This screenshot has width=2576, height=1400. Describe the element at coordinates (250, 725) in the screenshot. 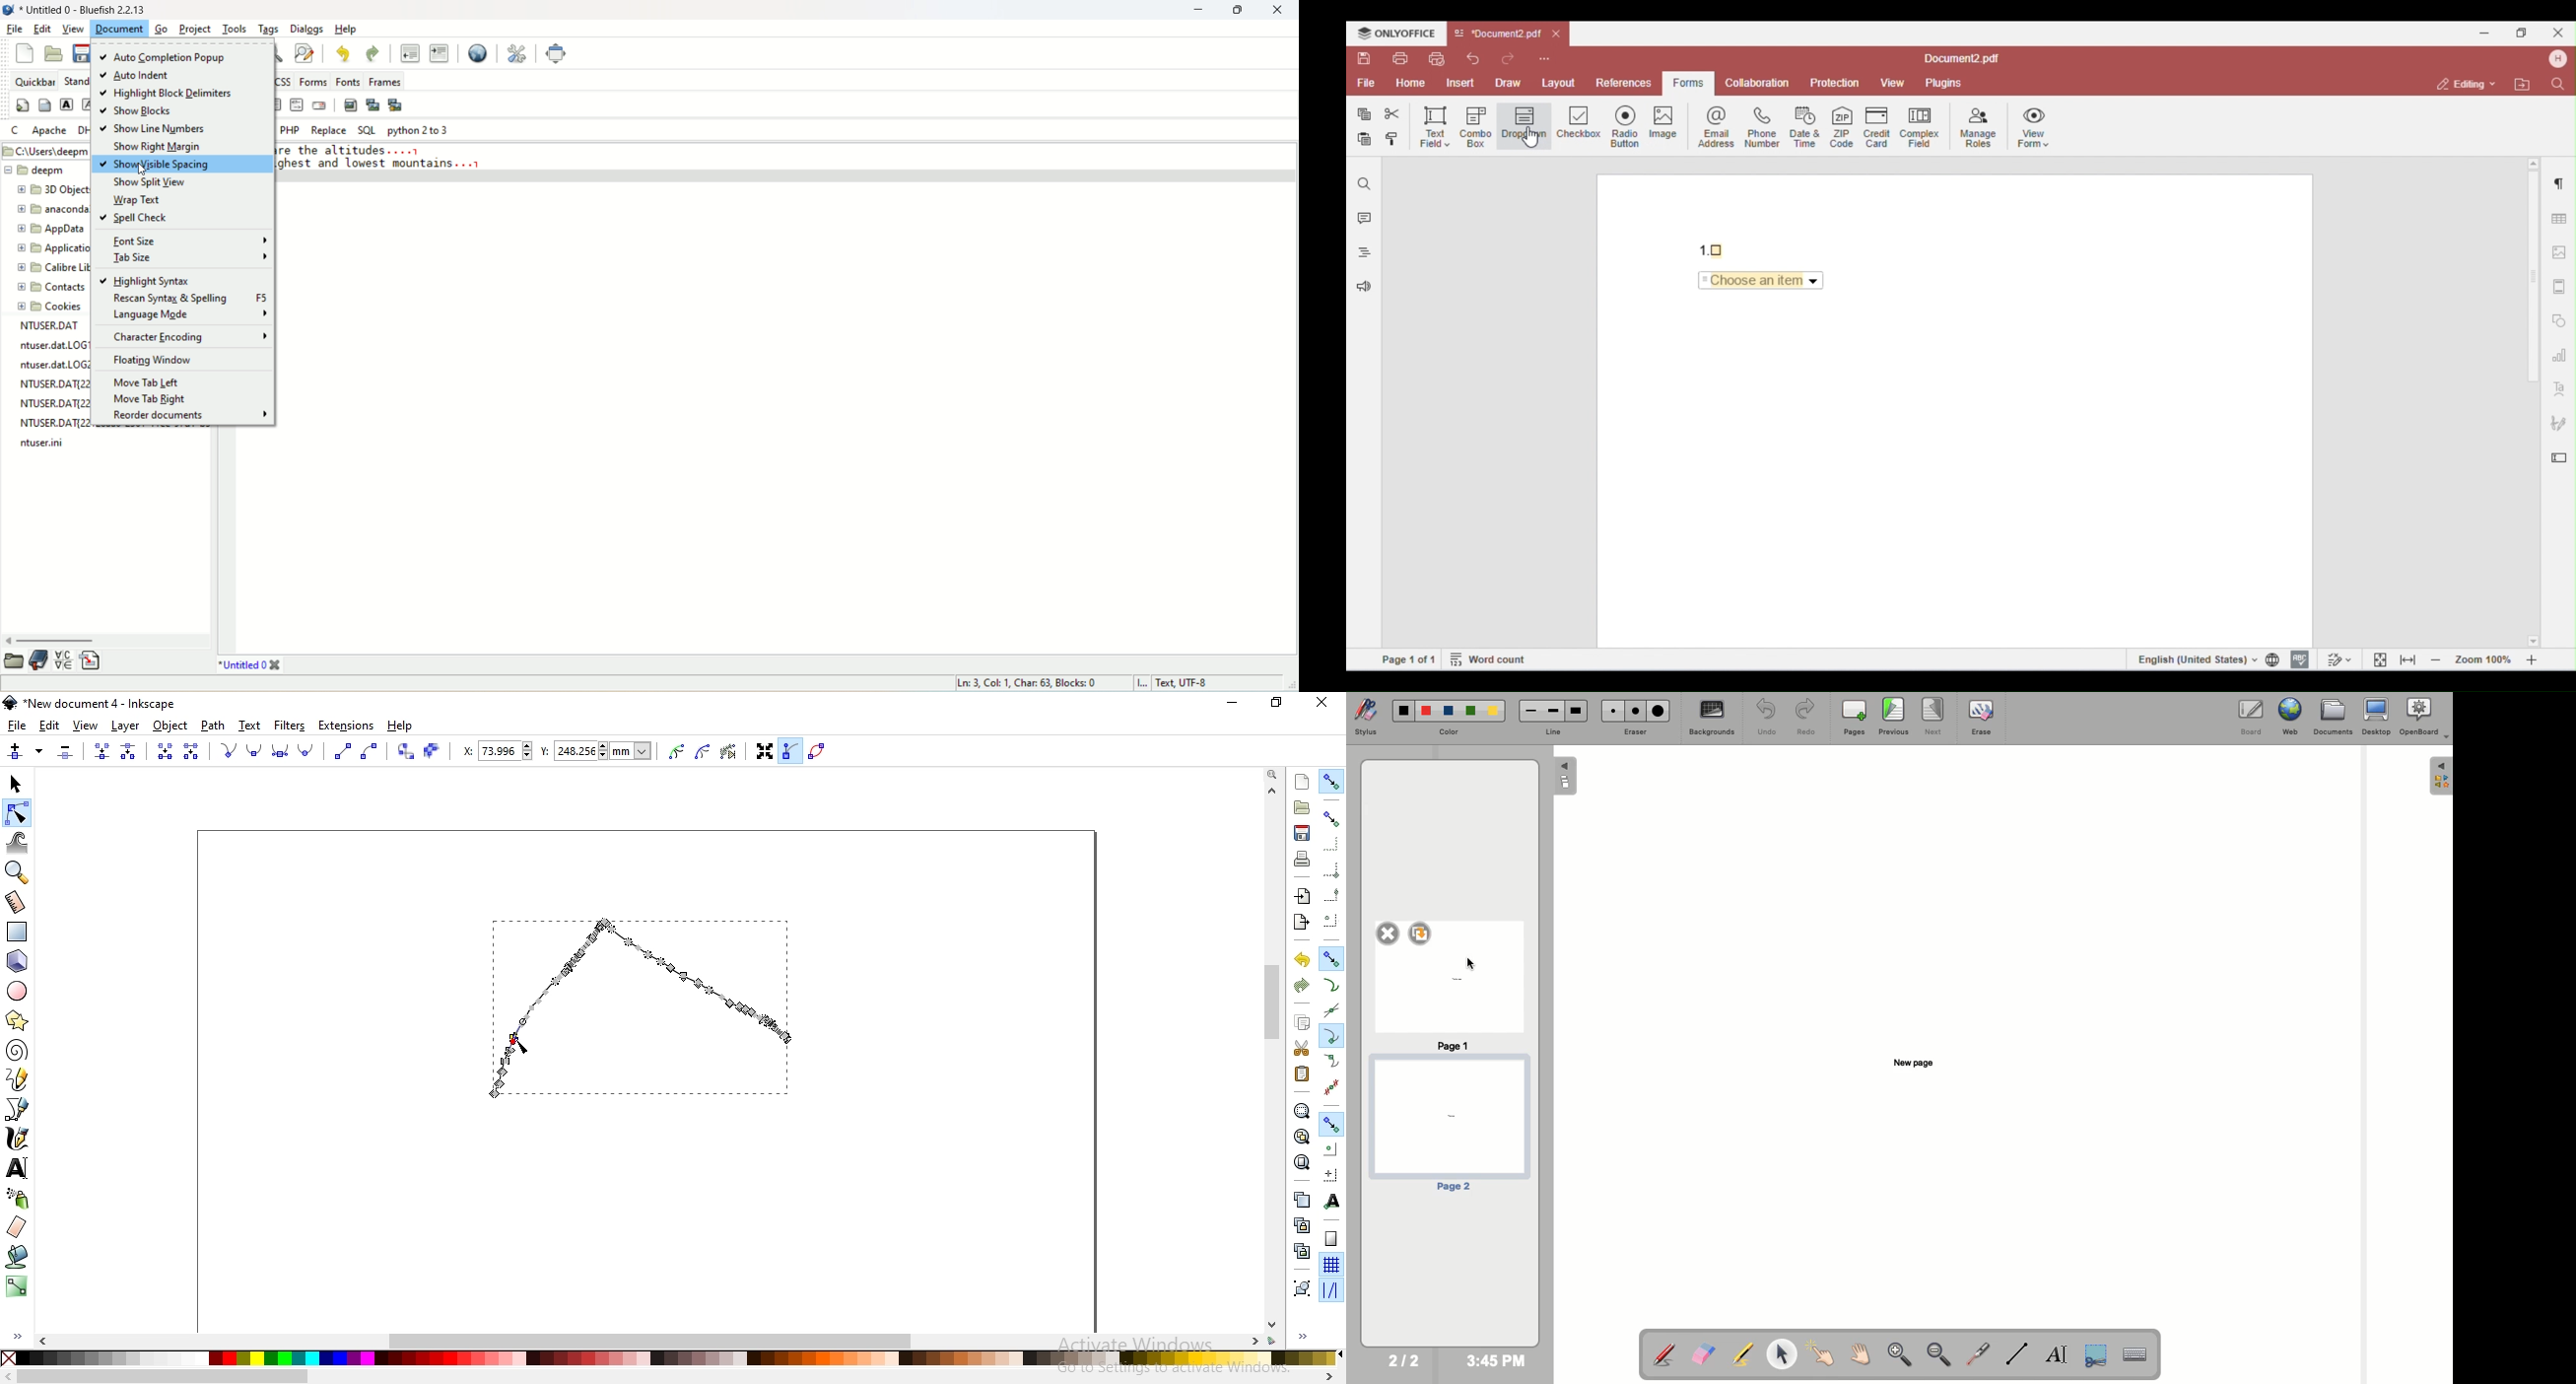

I see `text` at that location.